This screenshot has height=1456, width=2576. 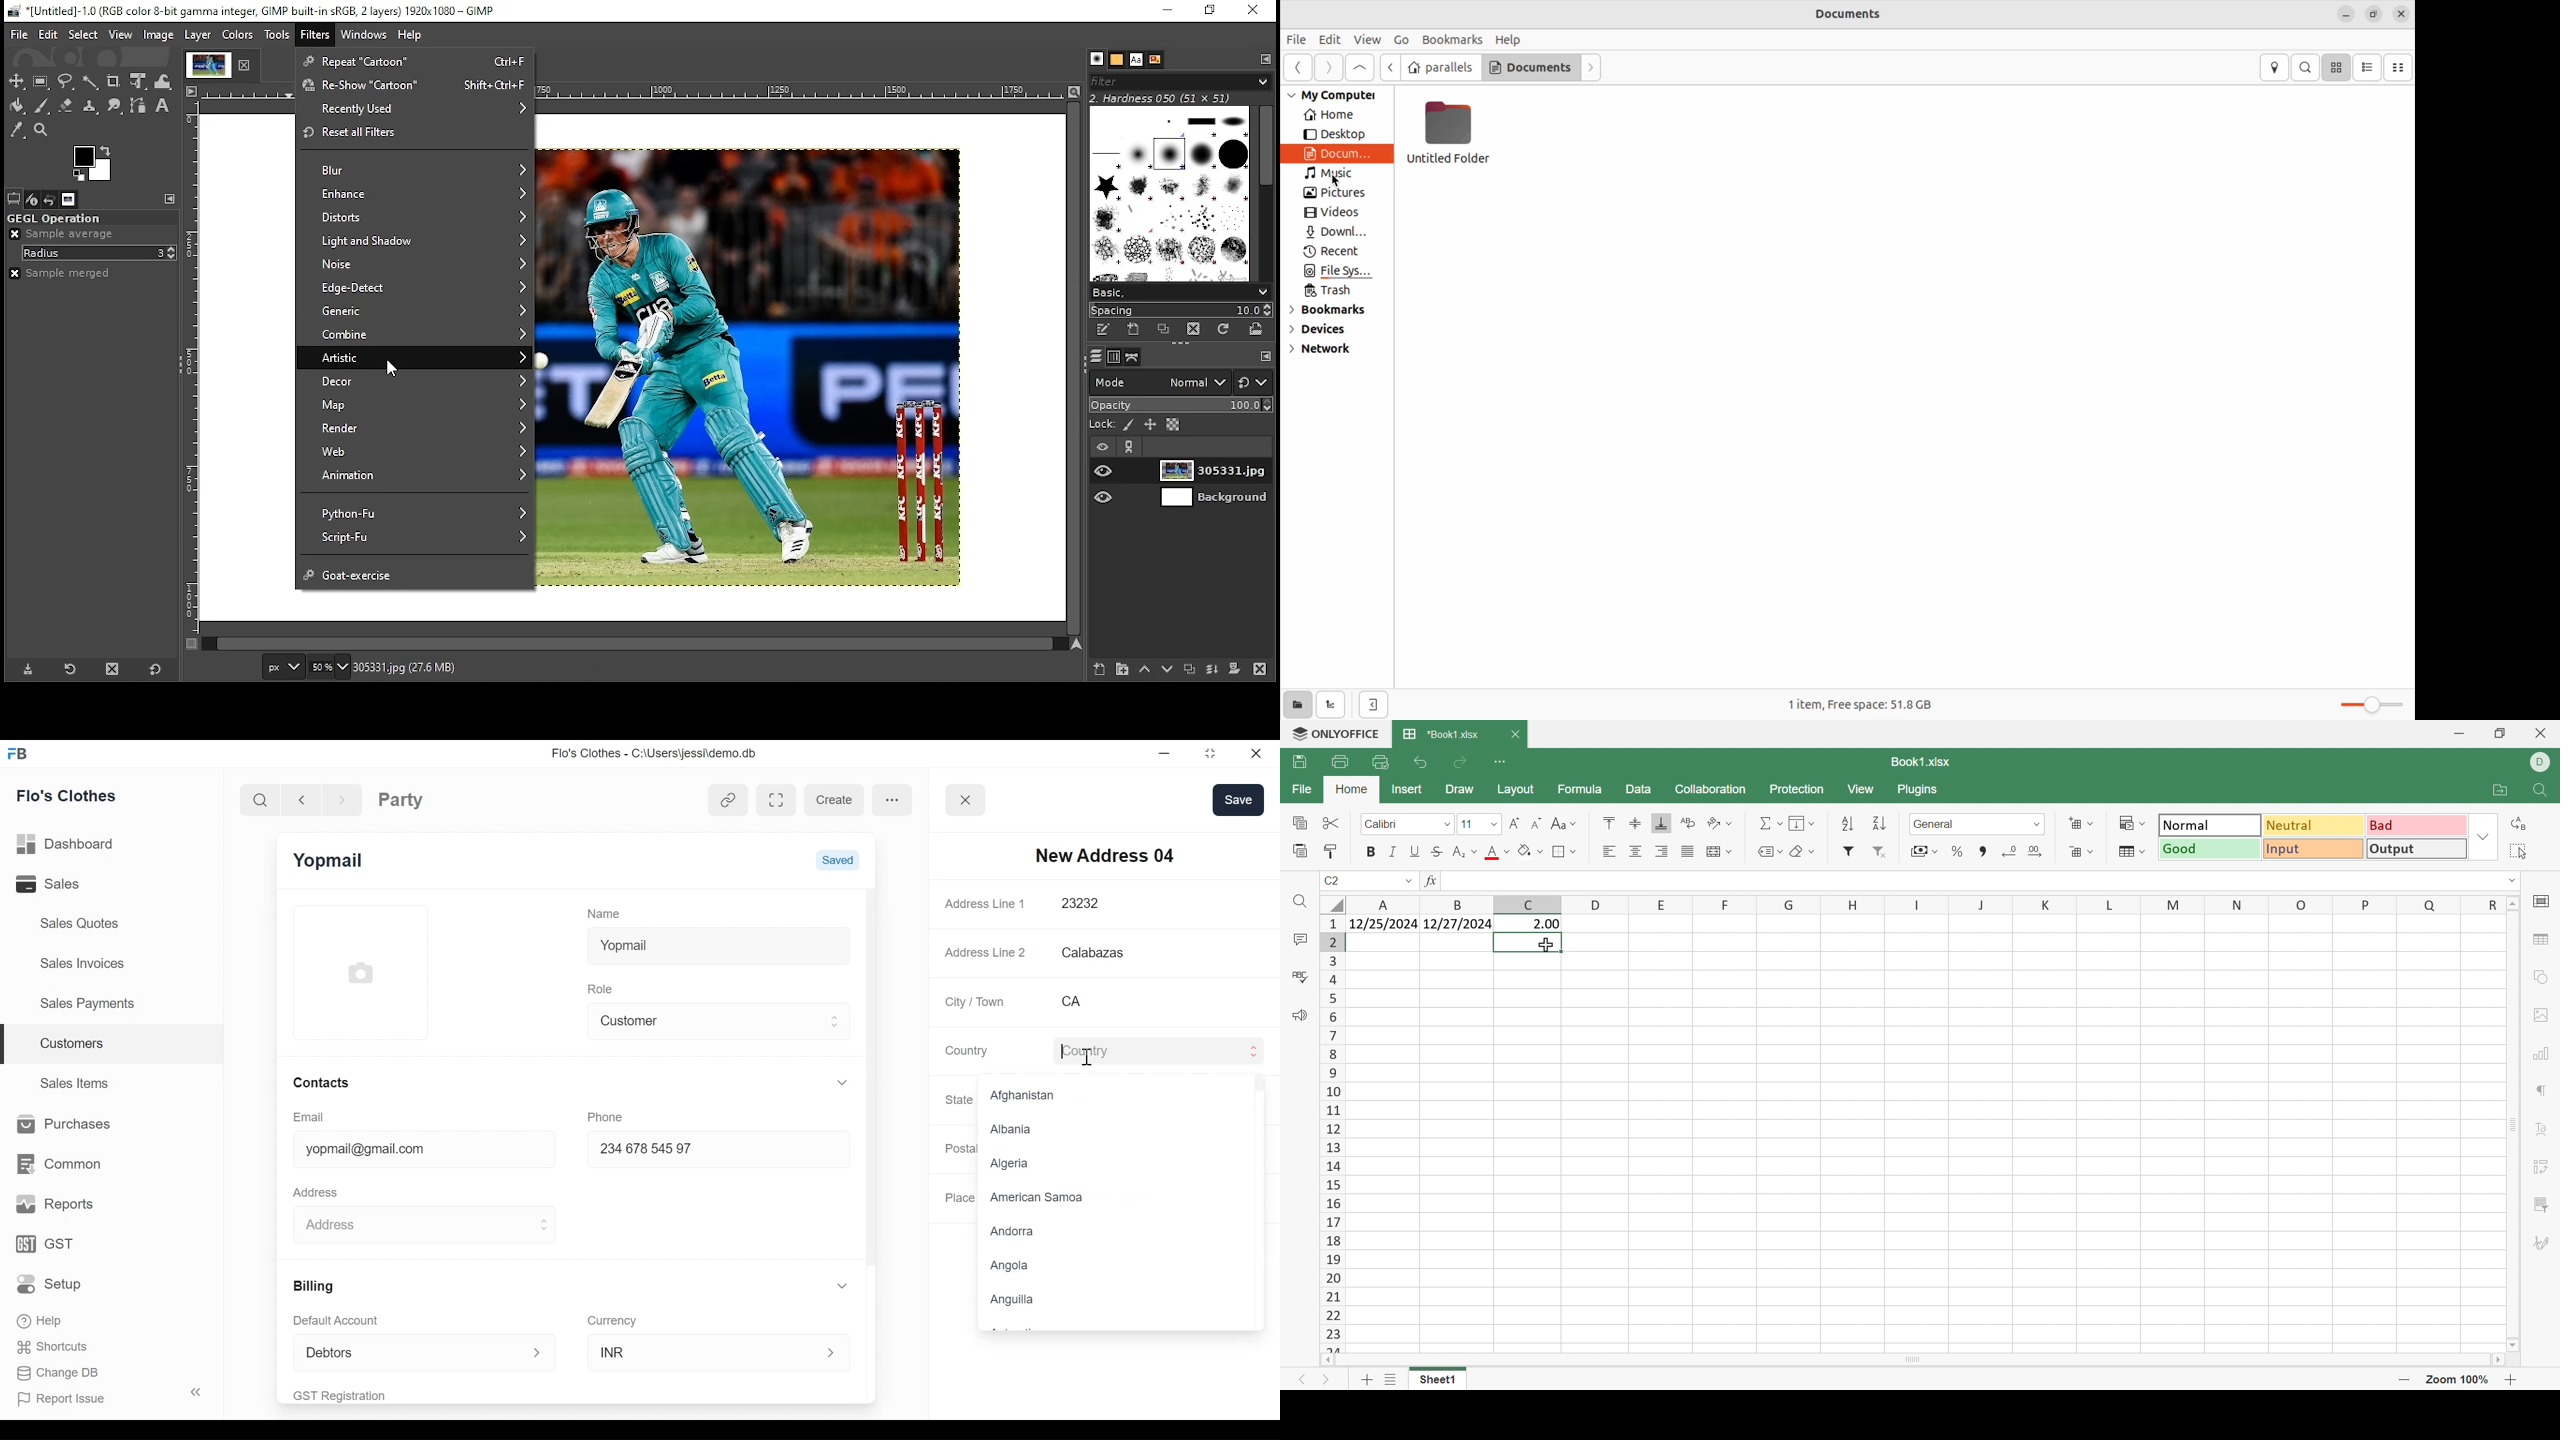 I want to click on Search, so click(x=263, y=799).